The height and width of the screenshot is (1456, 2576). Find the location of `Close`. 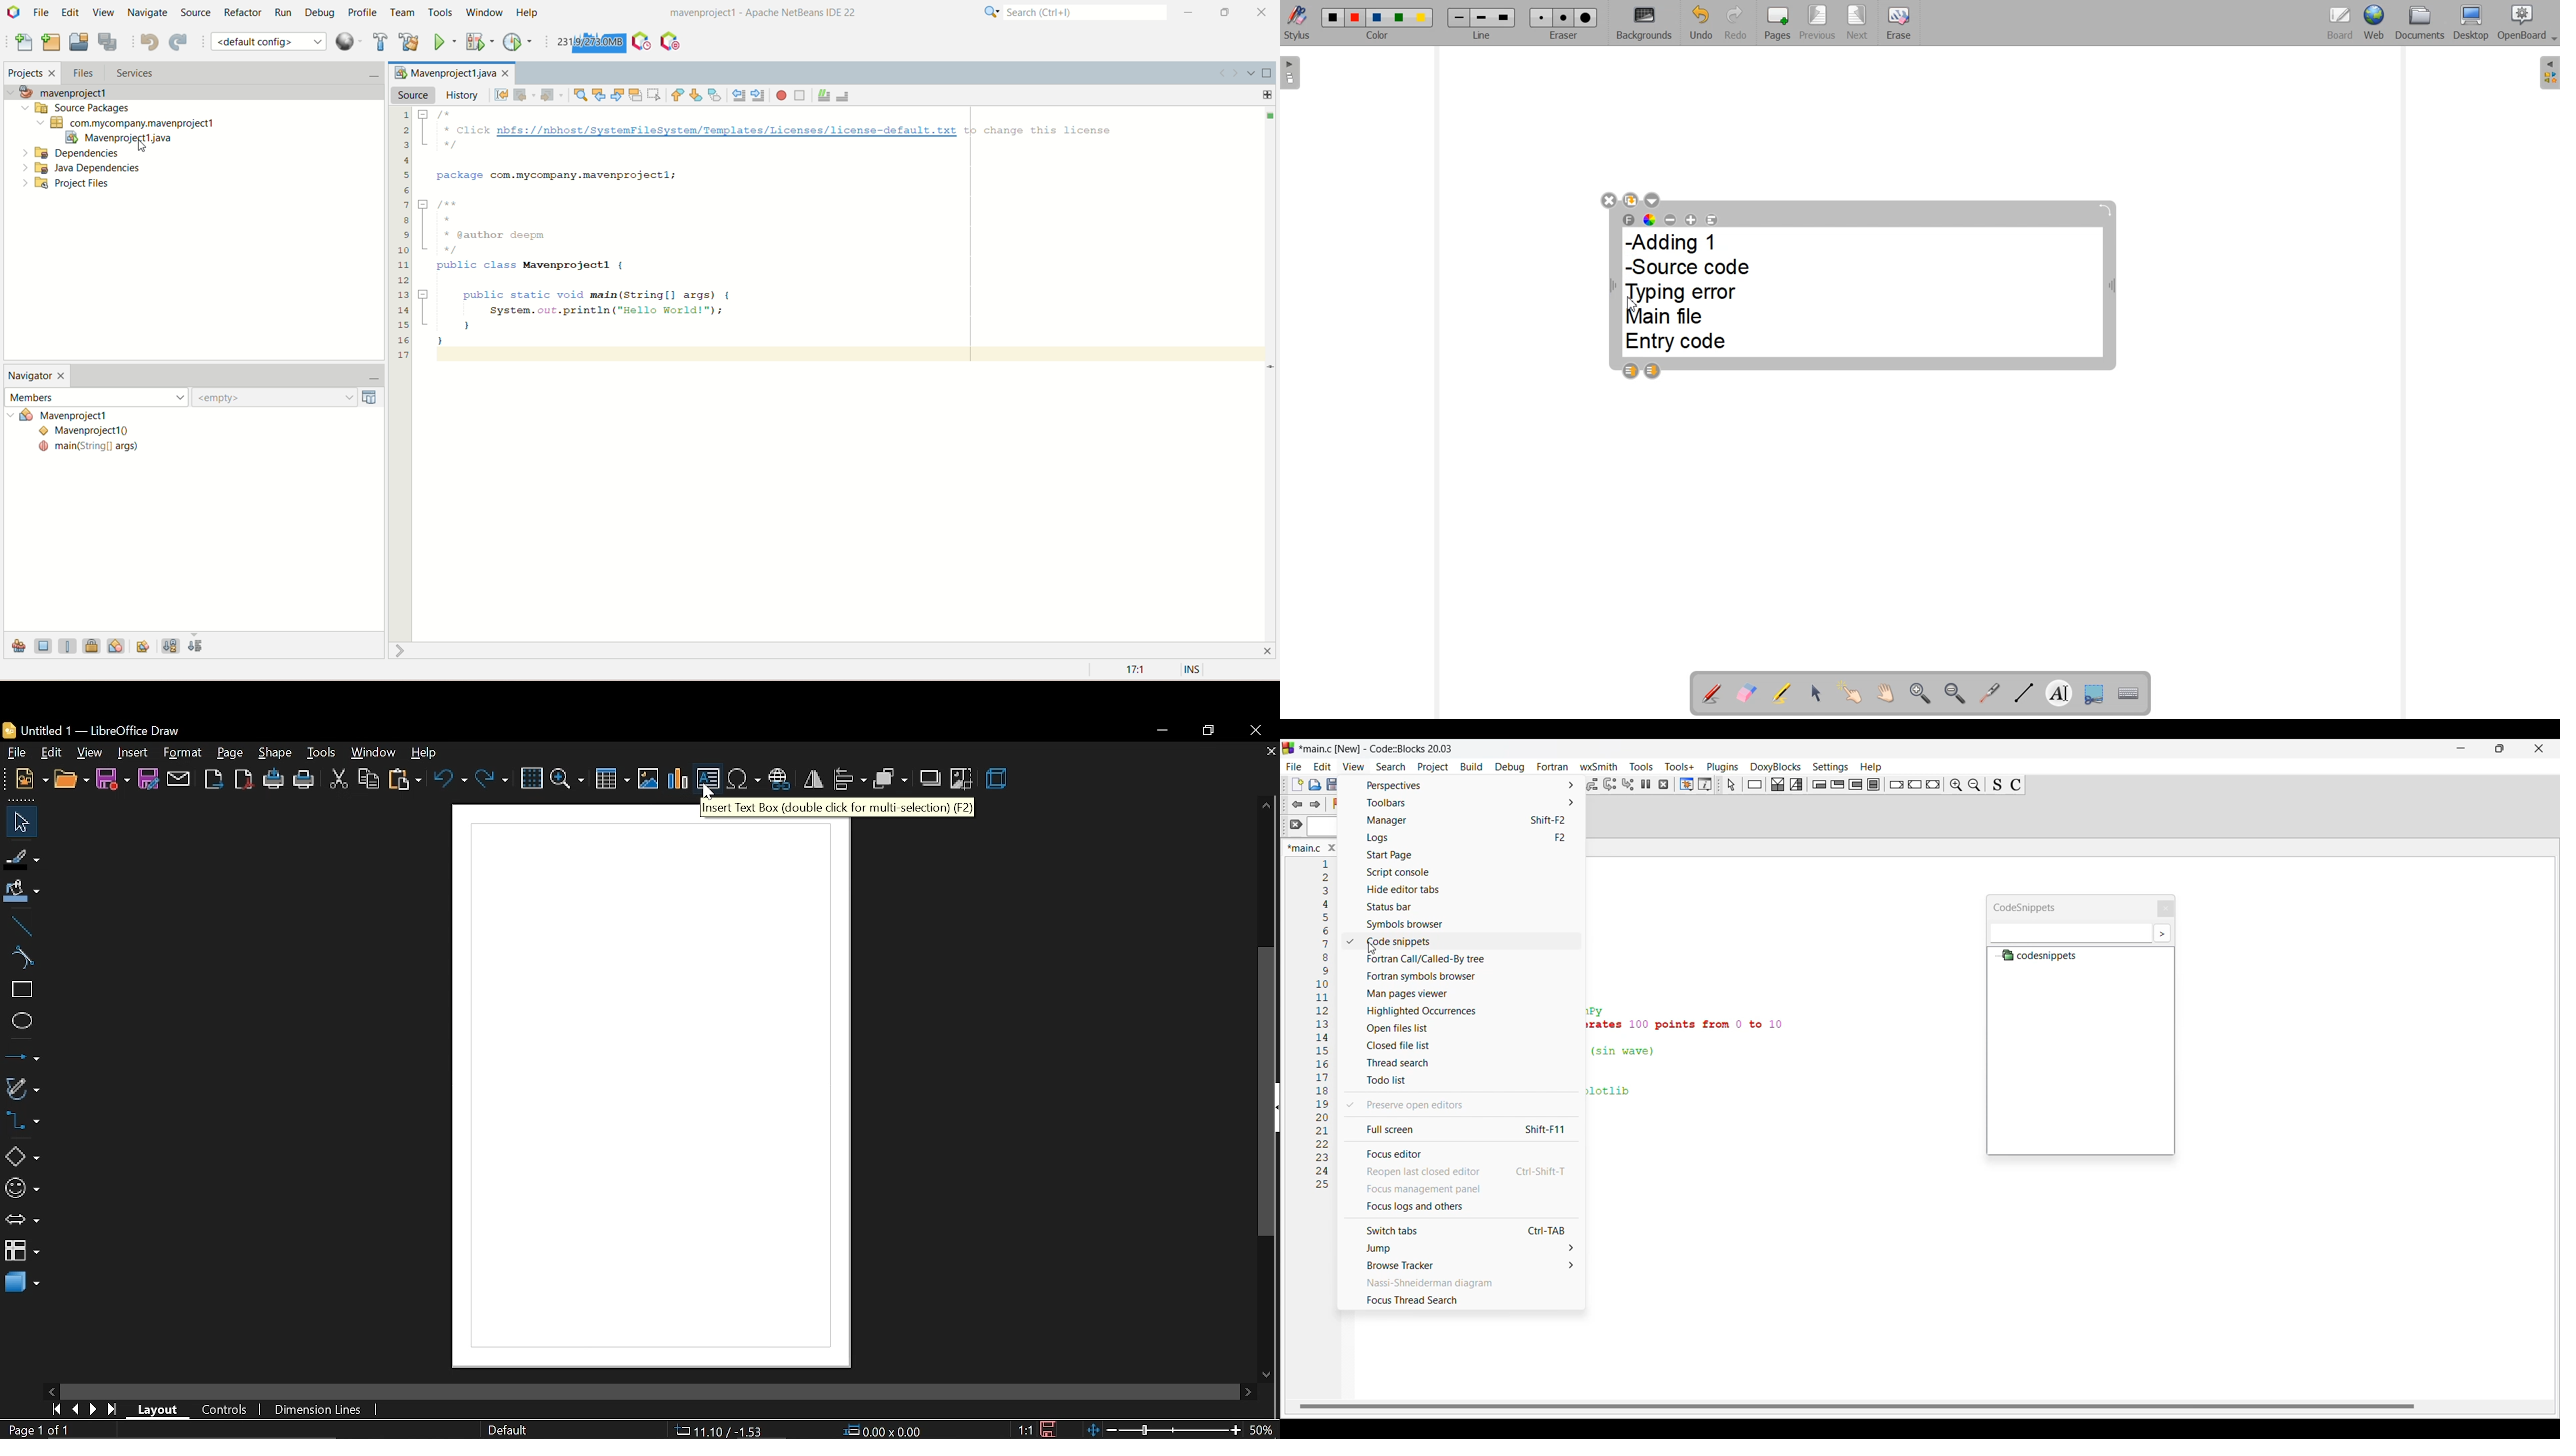

Close is located at coordinates (1608, 200).